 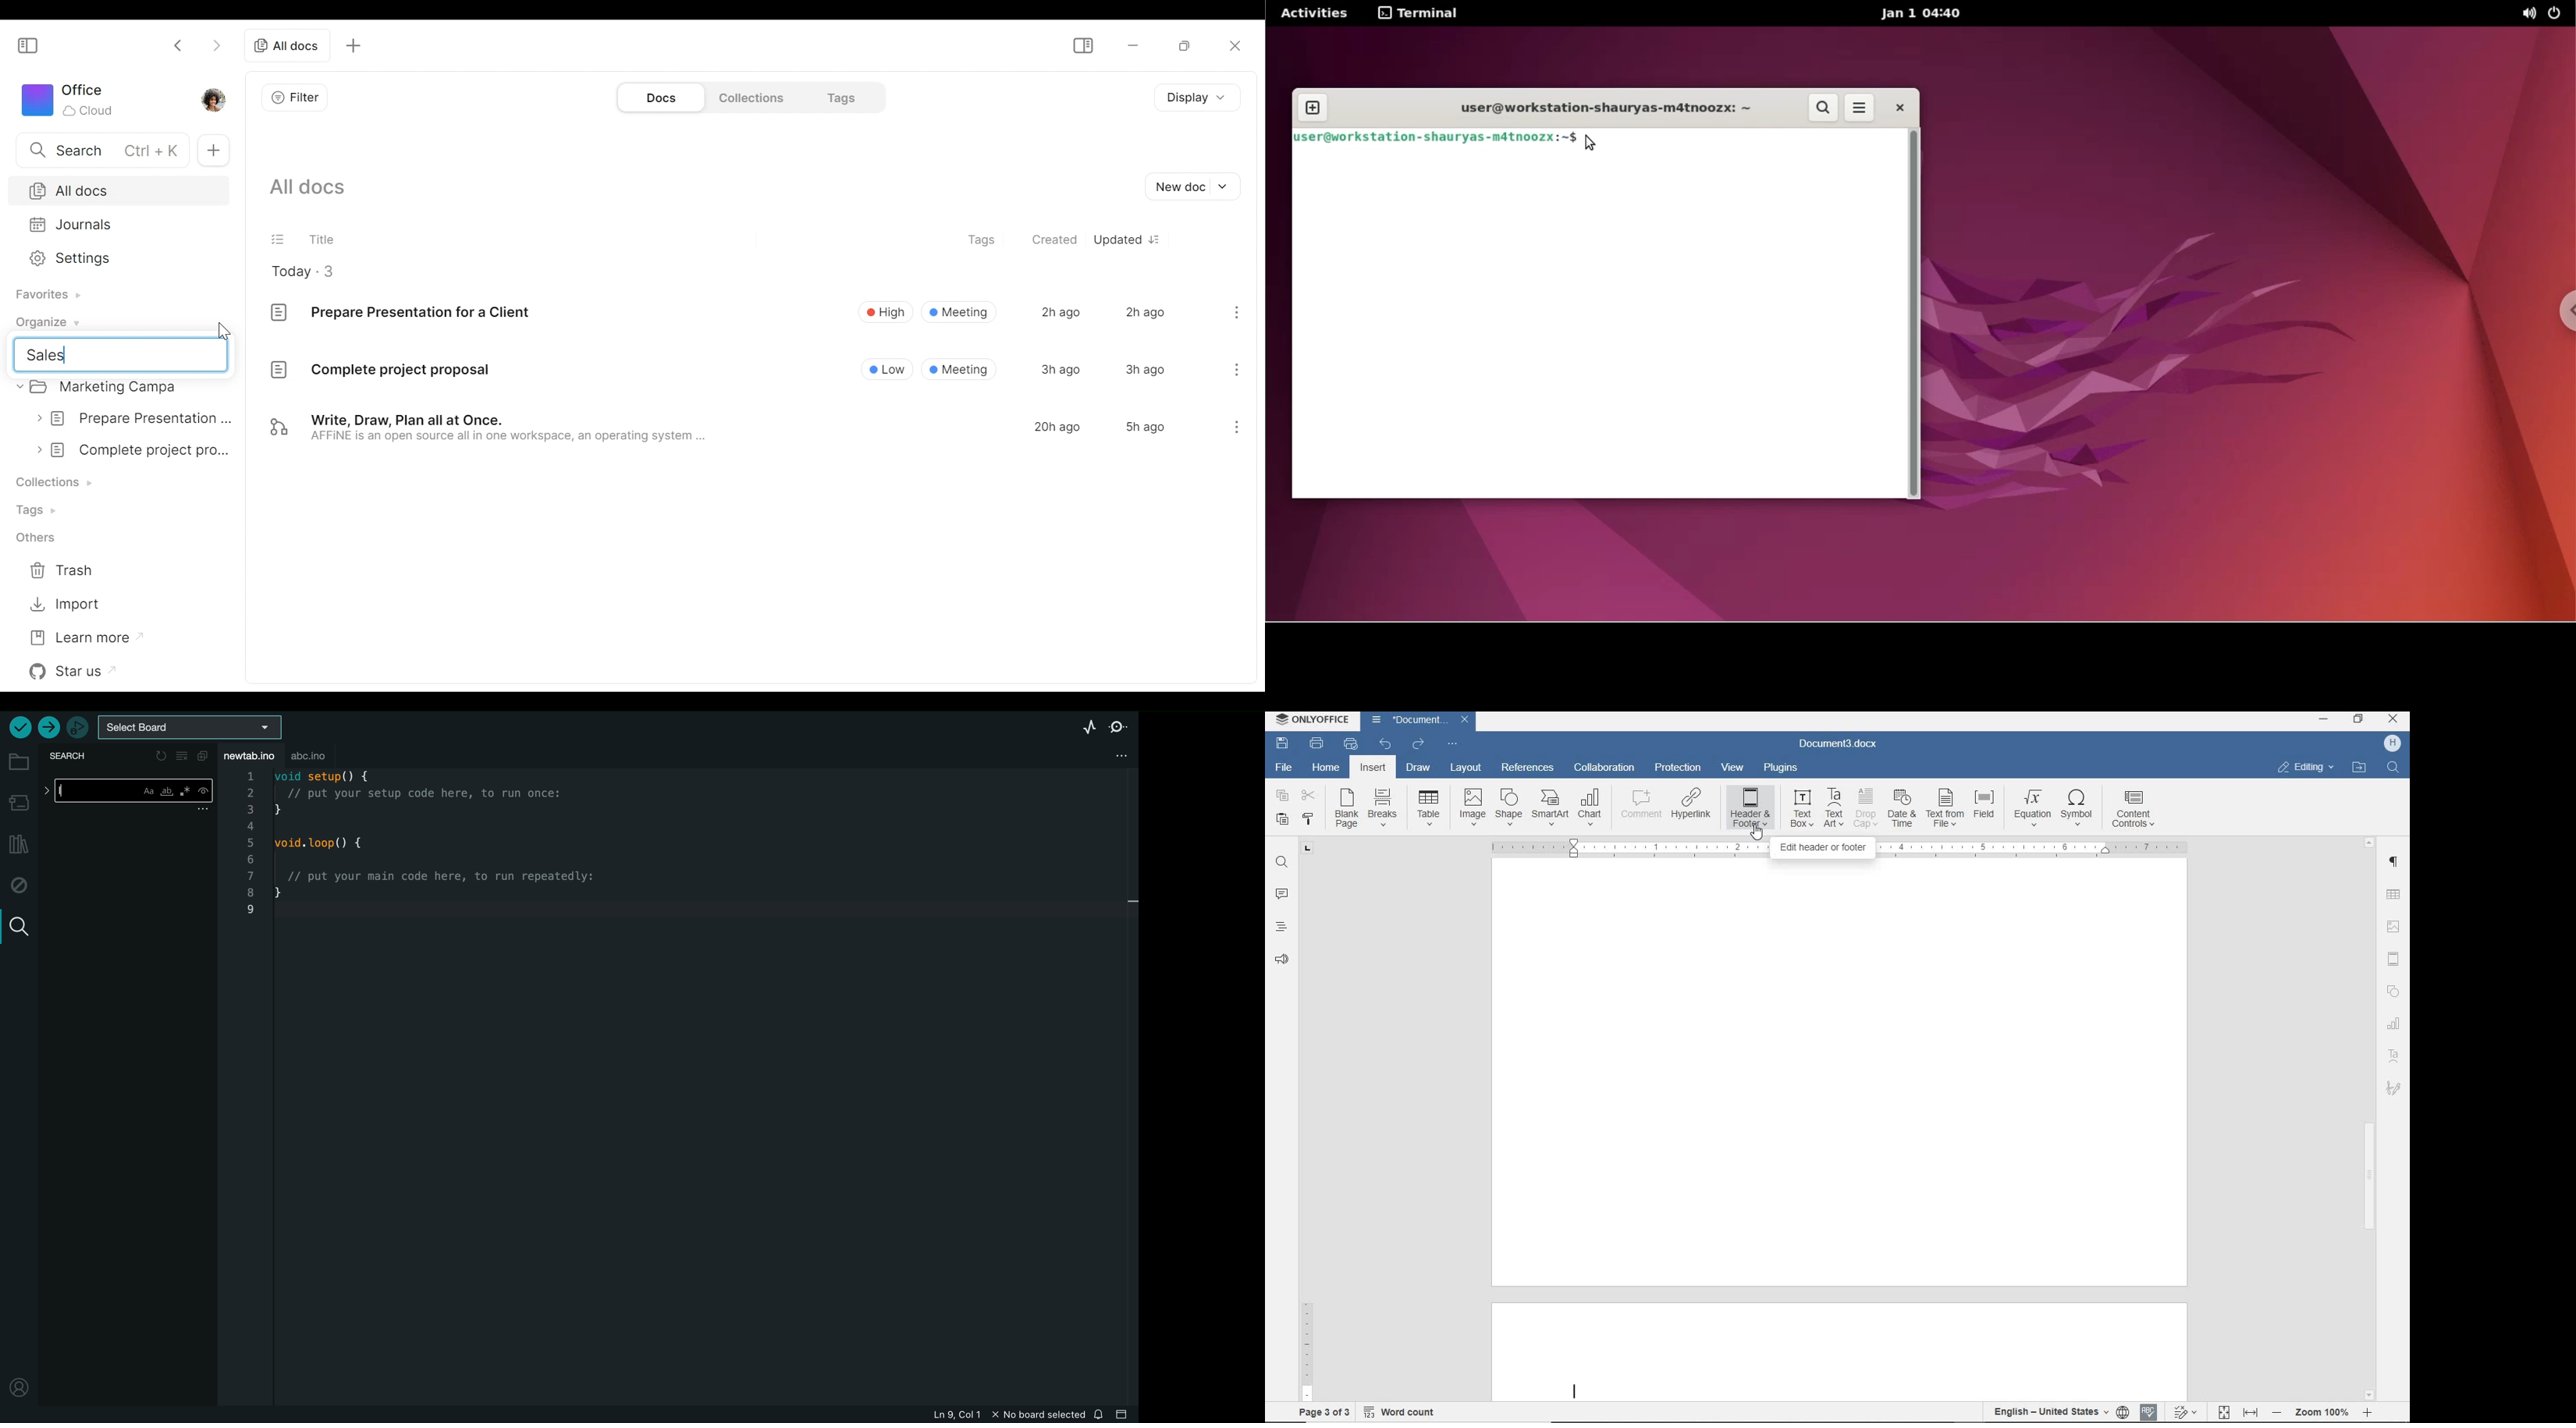 I want to click on Tab stop, so click(x=1309, y=853).